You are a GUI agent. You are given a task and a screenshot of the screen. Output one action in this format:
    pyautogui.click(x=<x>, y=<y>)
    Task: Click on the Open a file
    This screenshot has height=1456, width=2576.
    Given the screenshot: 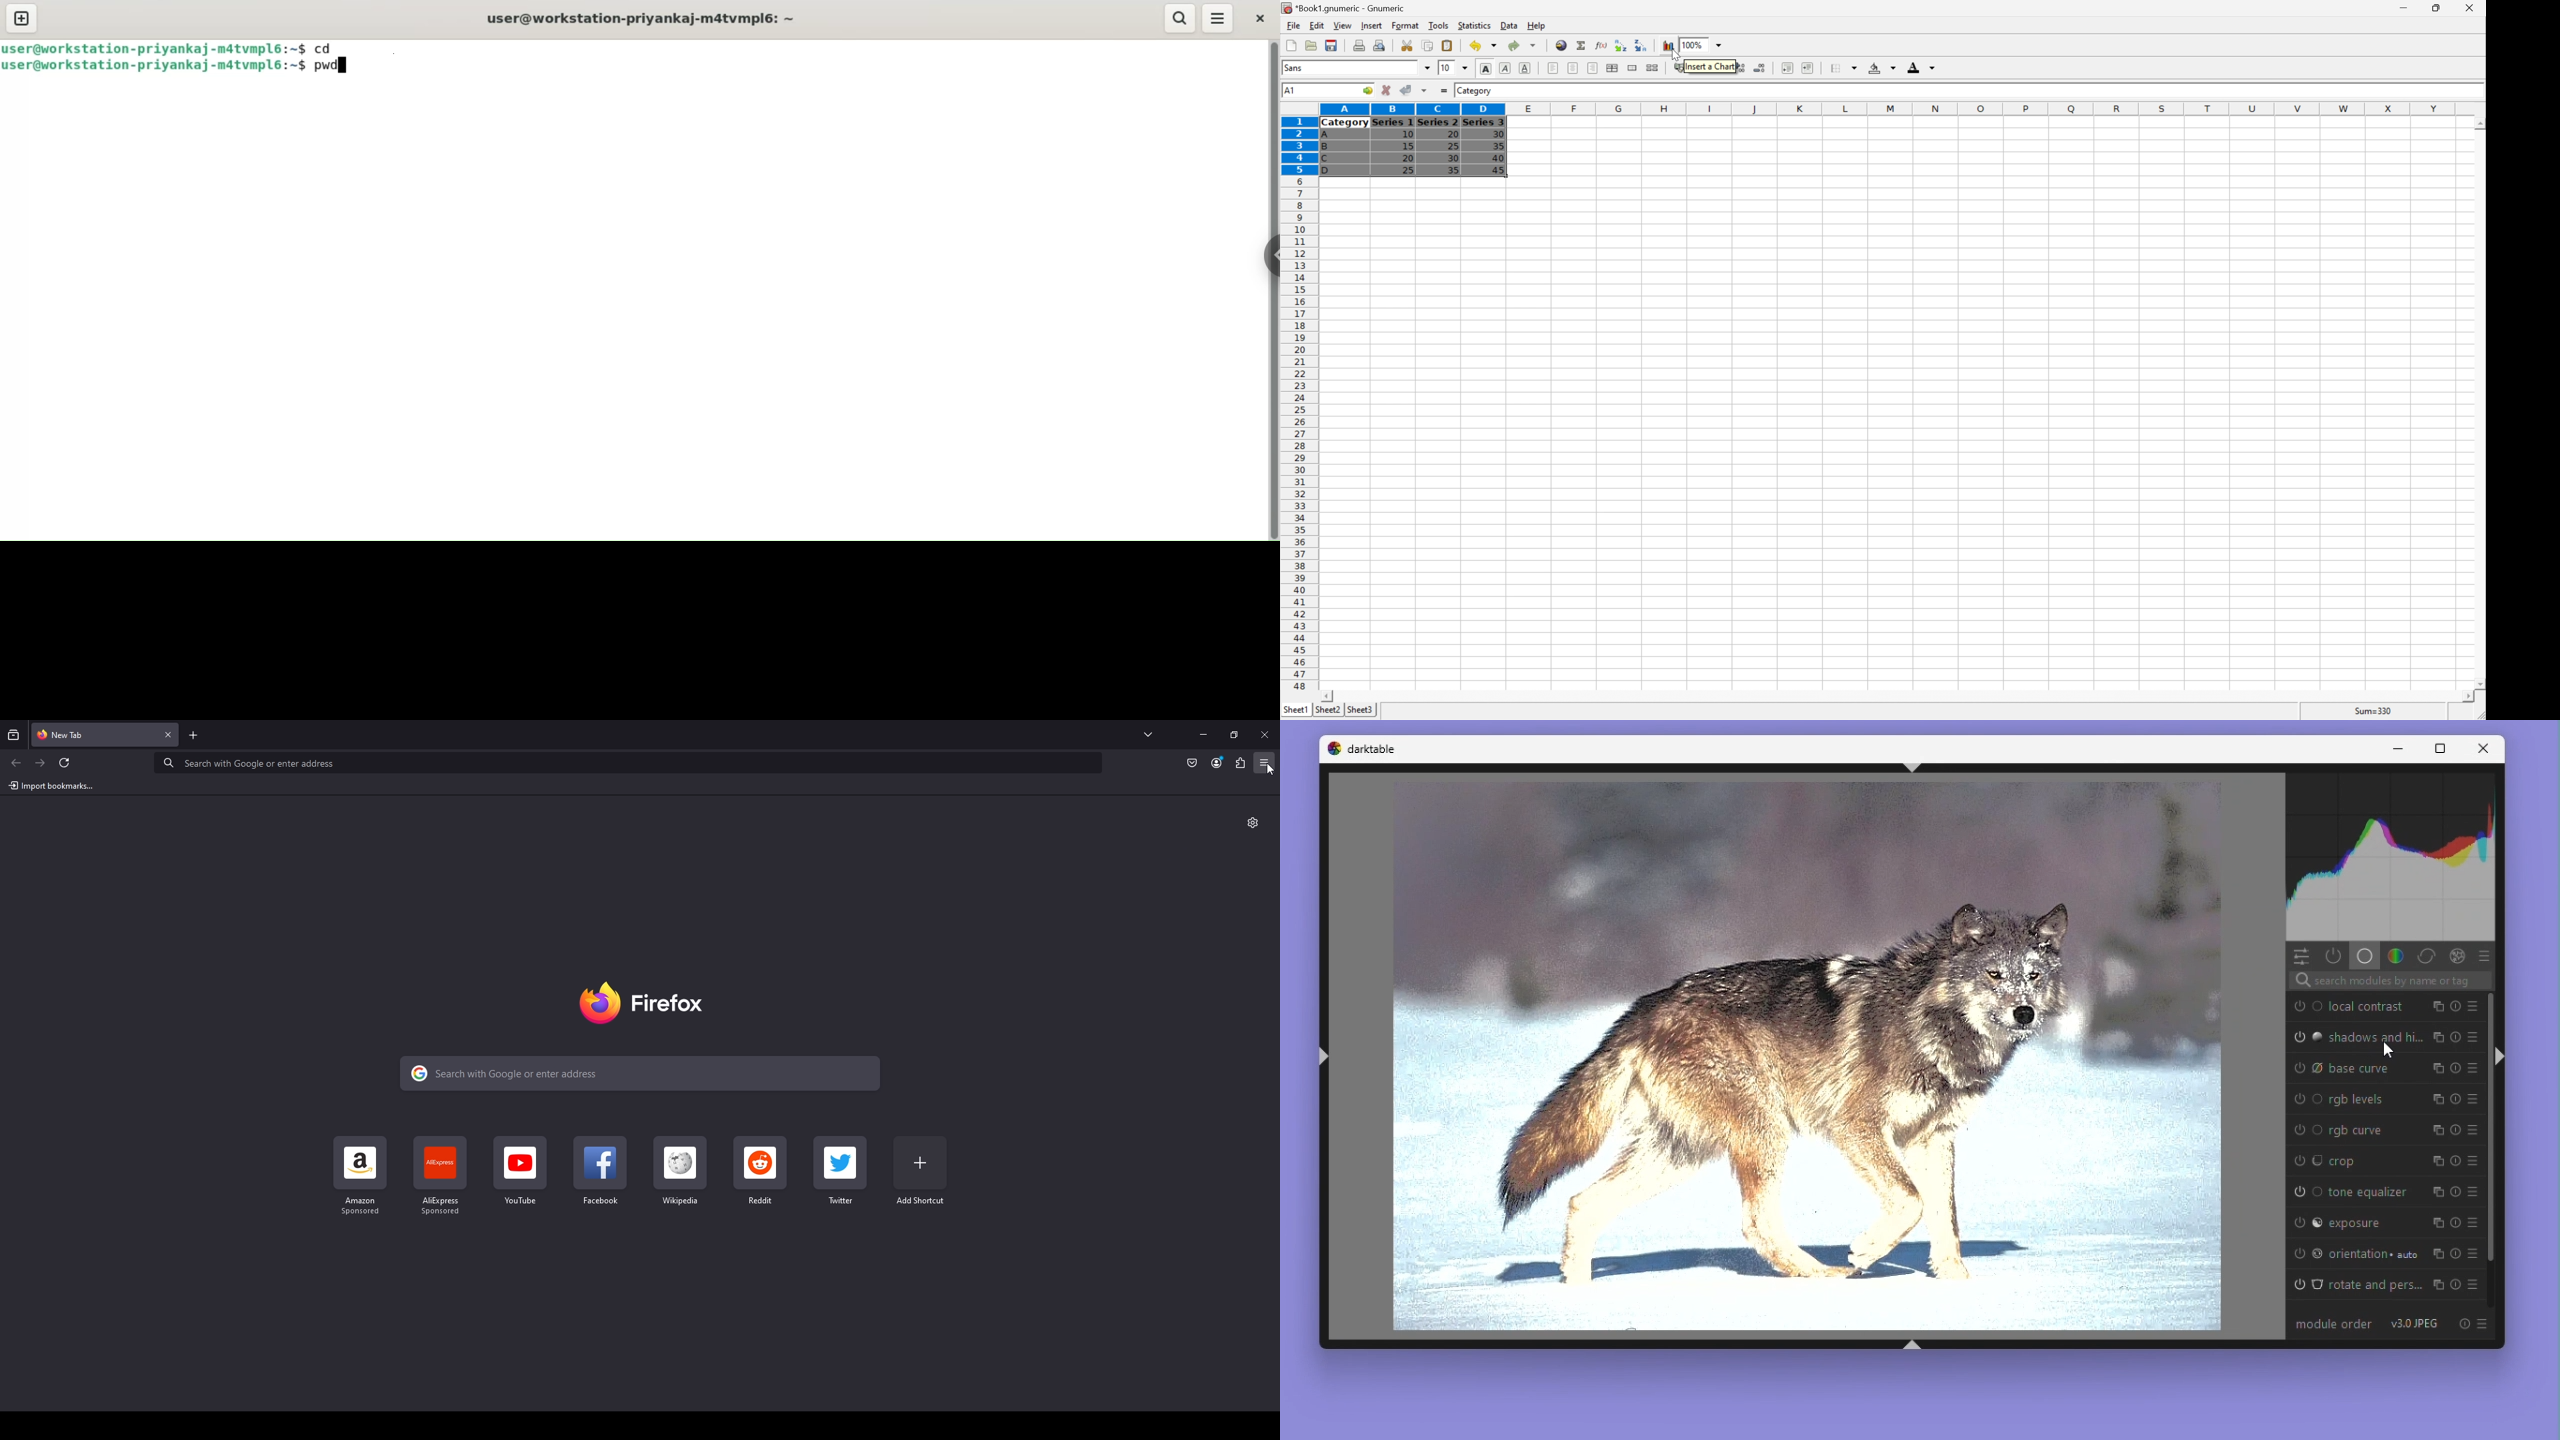 What is the action you would take?
    pyautogui.click(x=1310, y=45)
    